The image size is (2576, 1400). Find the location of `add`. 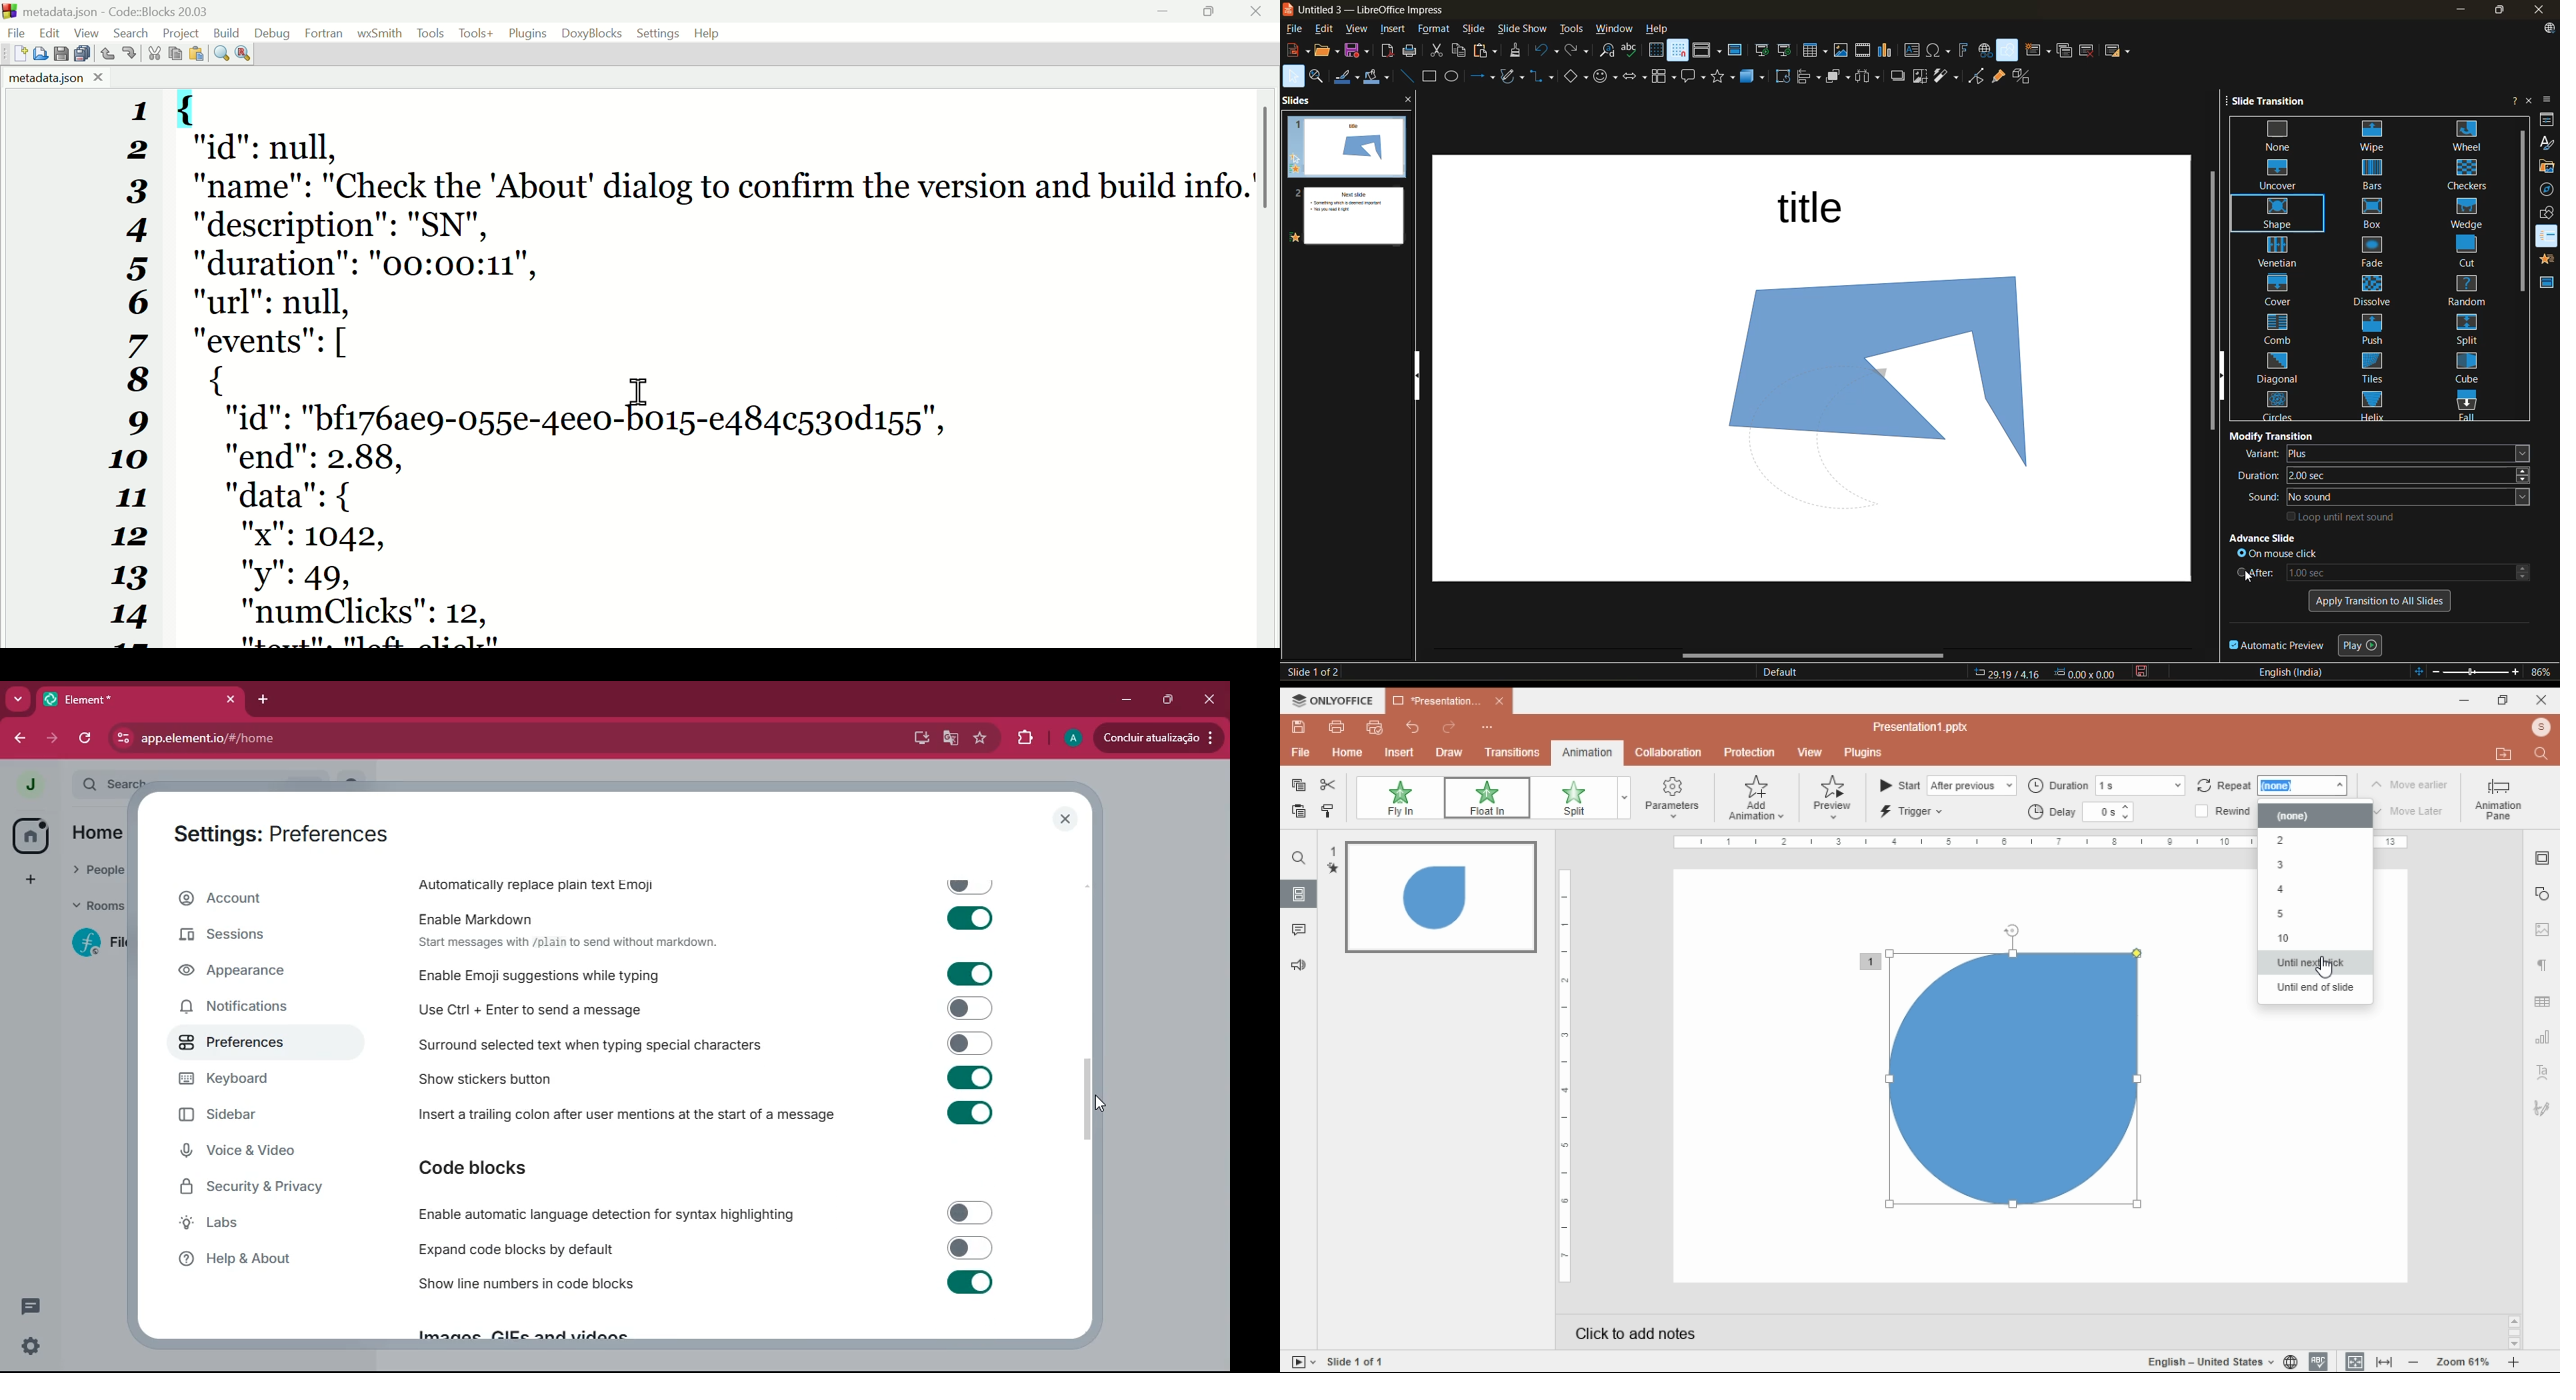

add is located at coordinates (30, 879).